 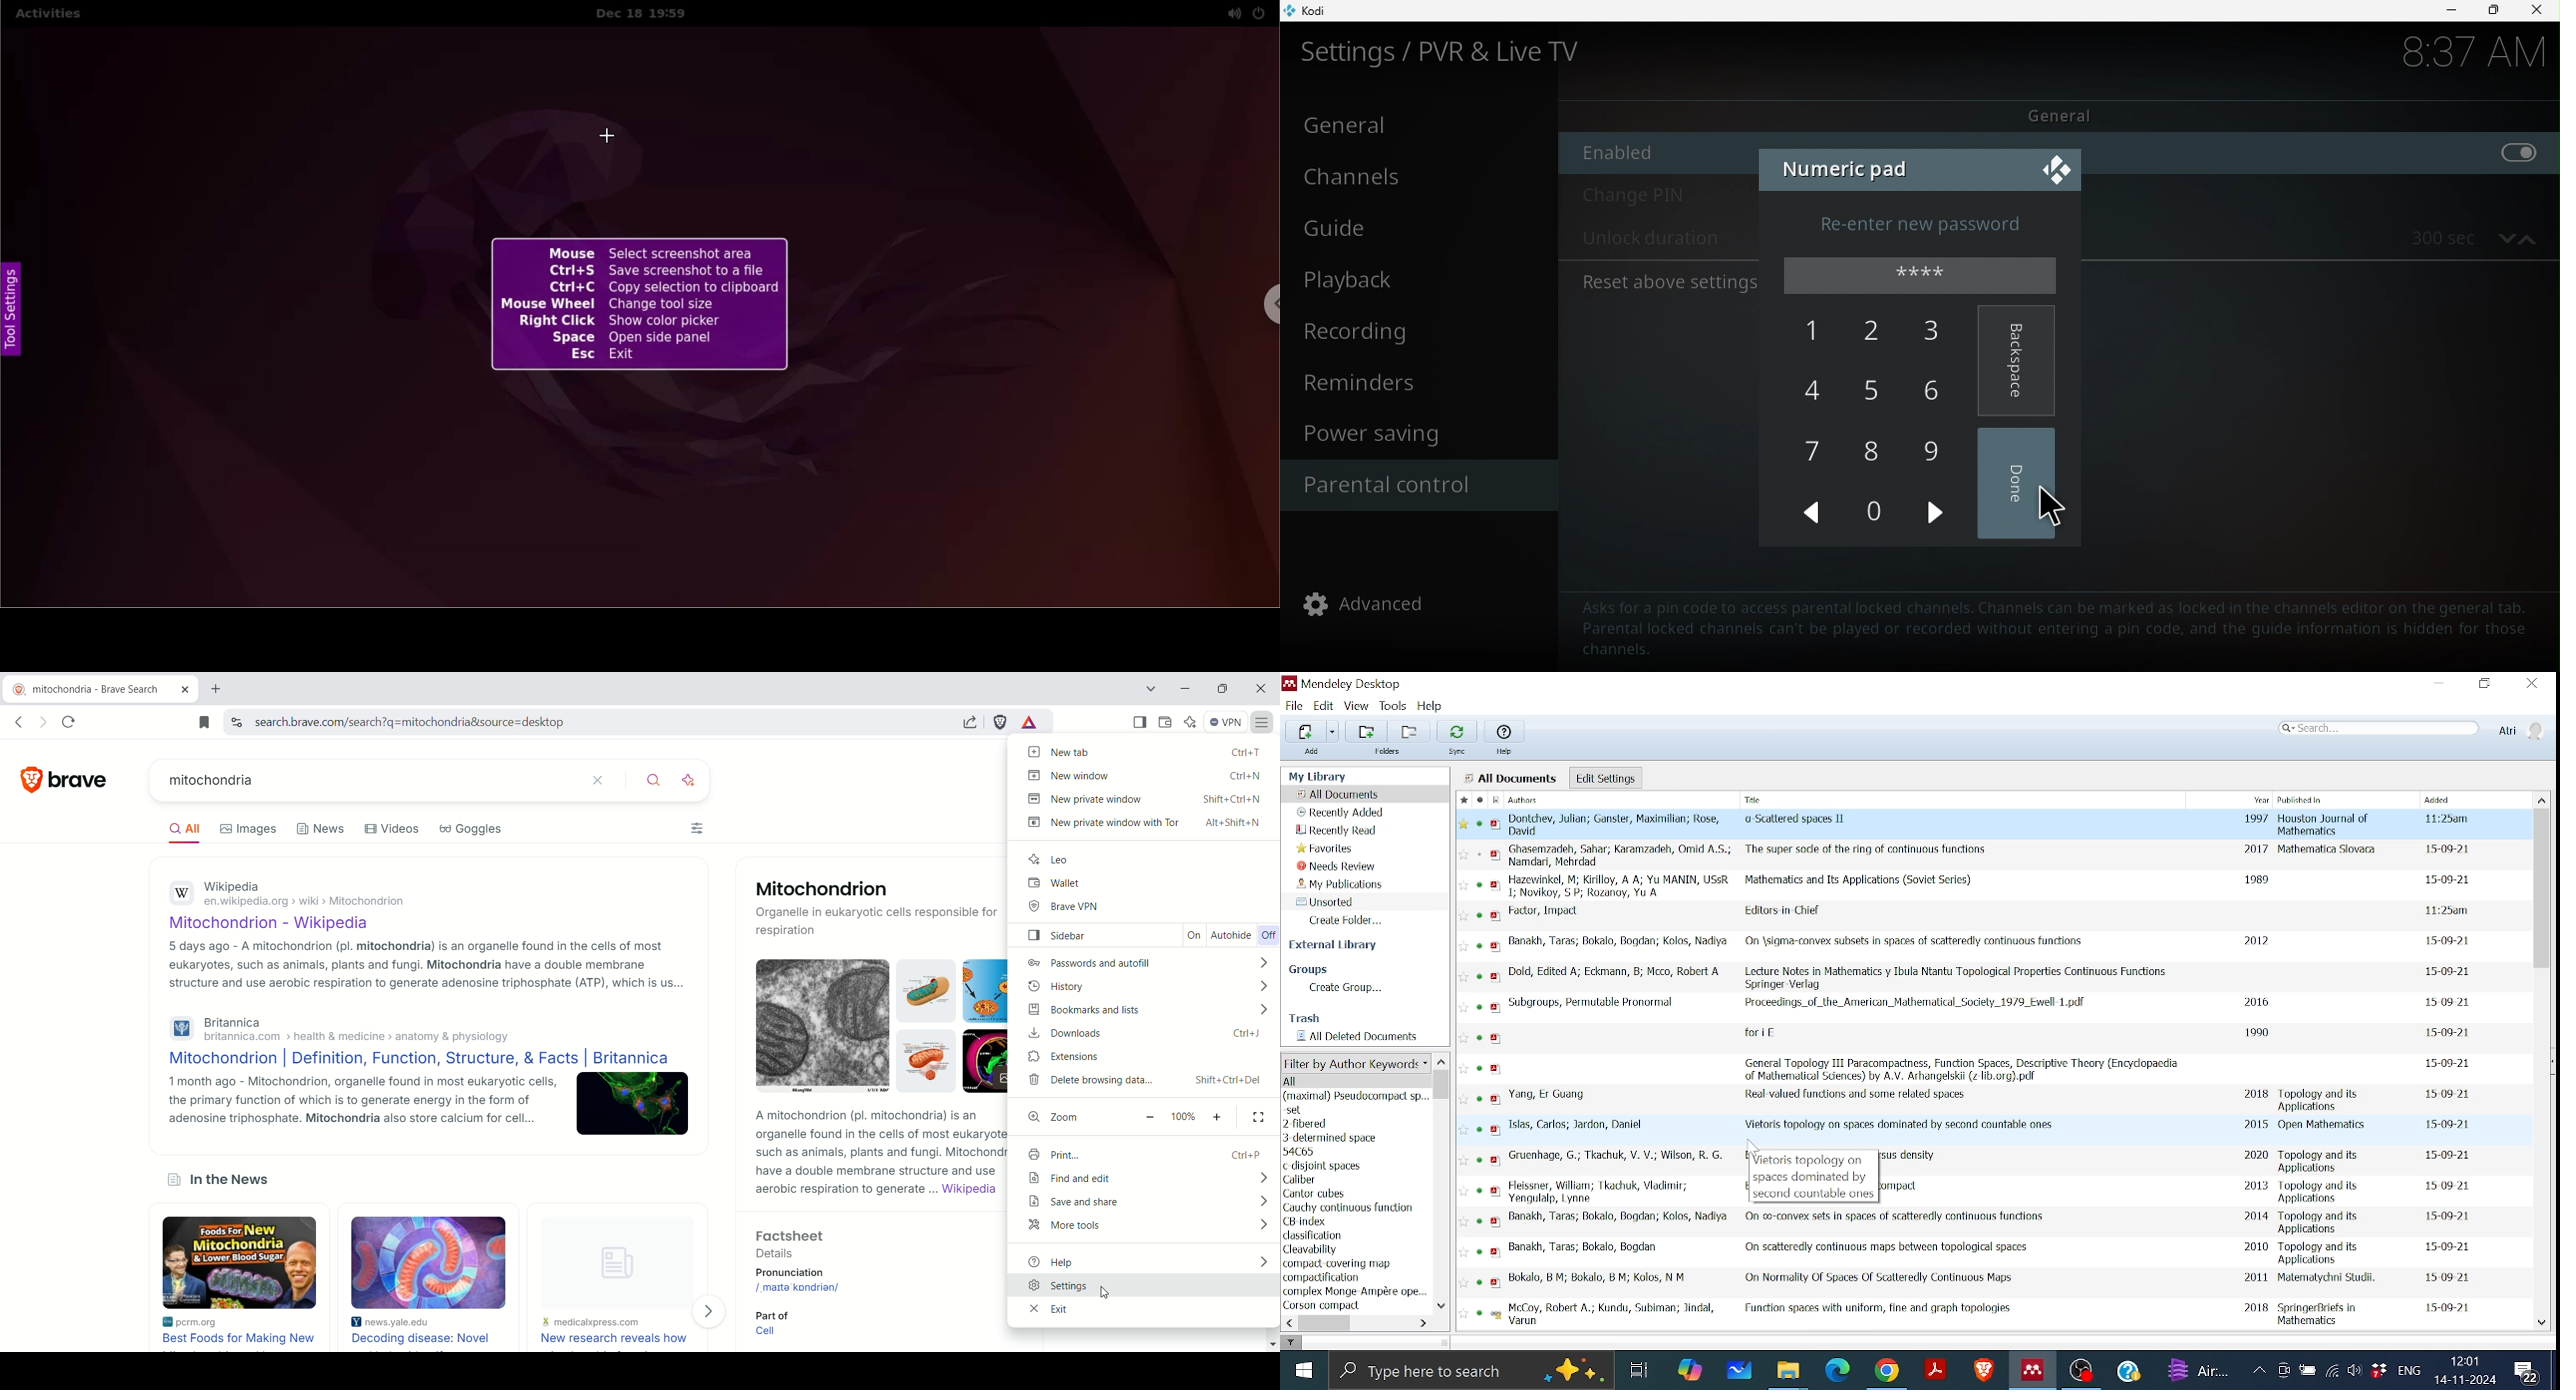 I want to click on enable, so click(x=2329, y=155).